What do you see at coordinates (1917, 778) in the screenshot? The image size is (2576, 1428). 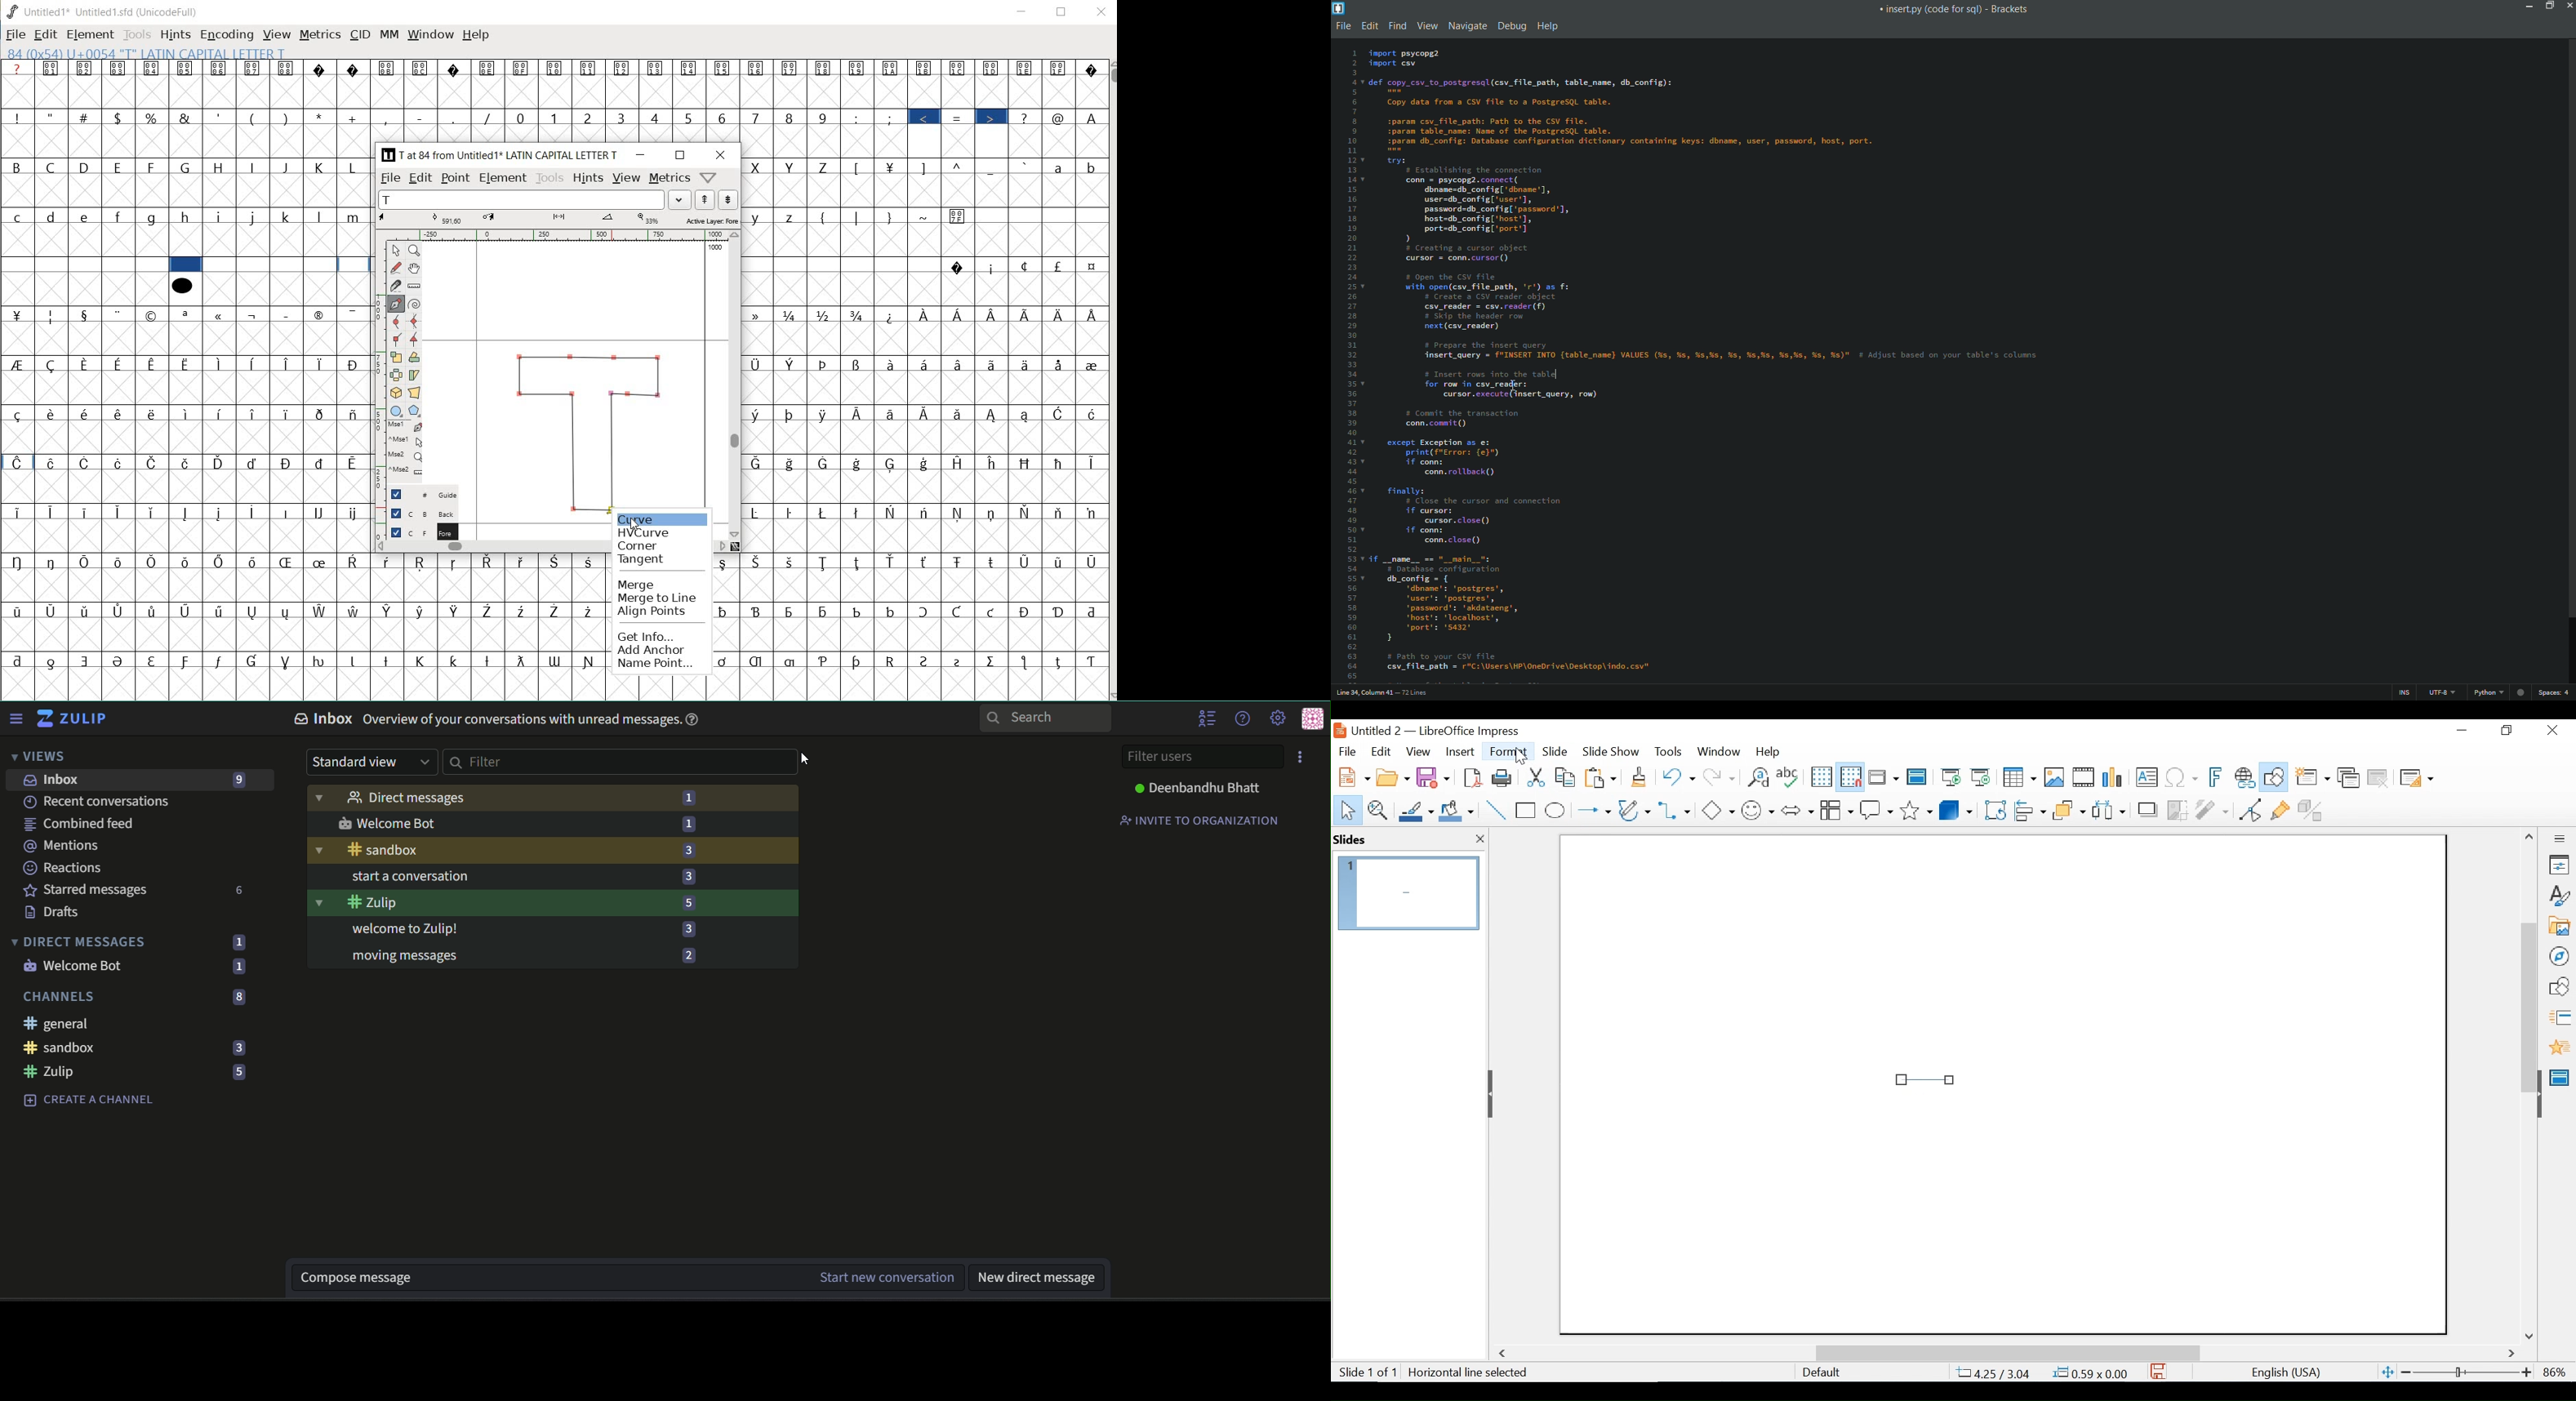 I see `Master Slides` at bounding box center [1917, 778].